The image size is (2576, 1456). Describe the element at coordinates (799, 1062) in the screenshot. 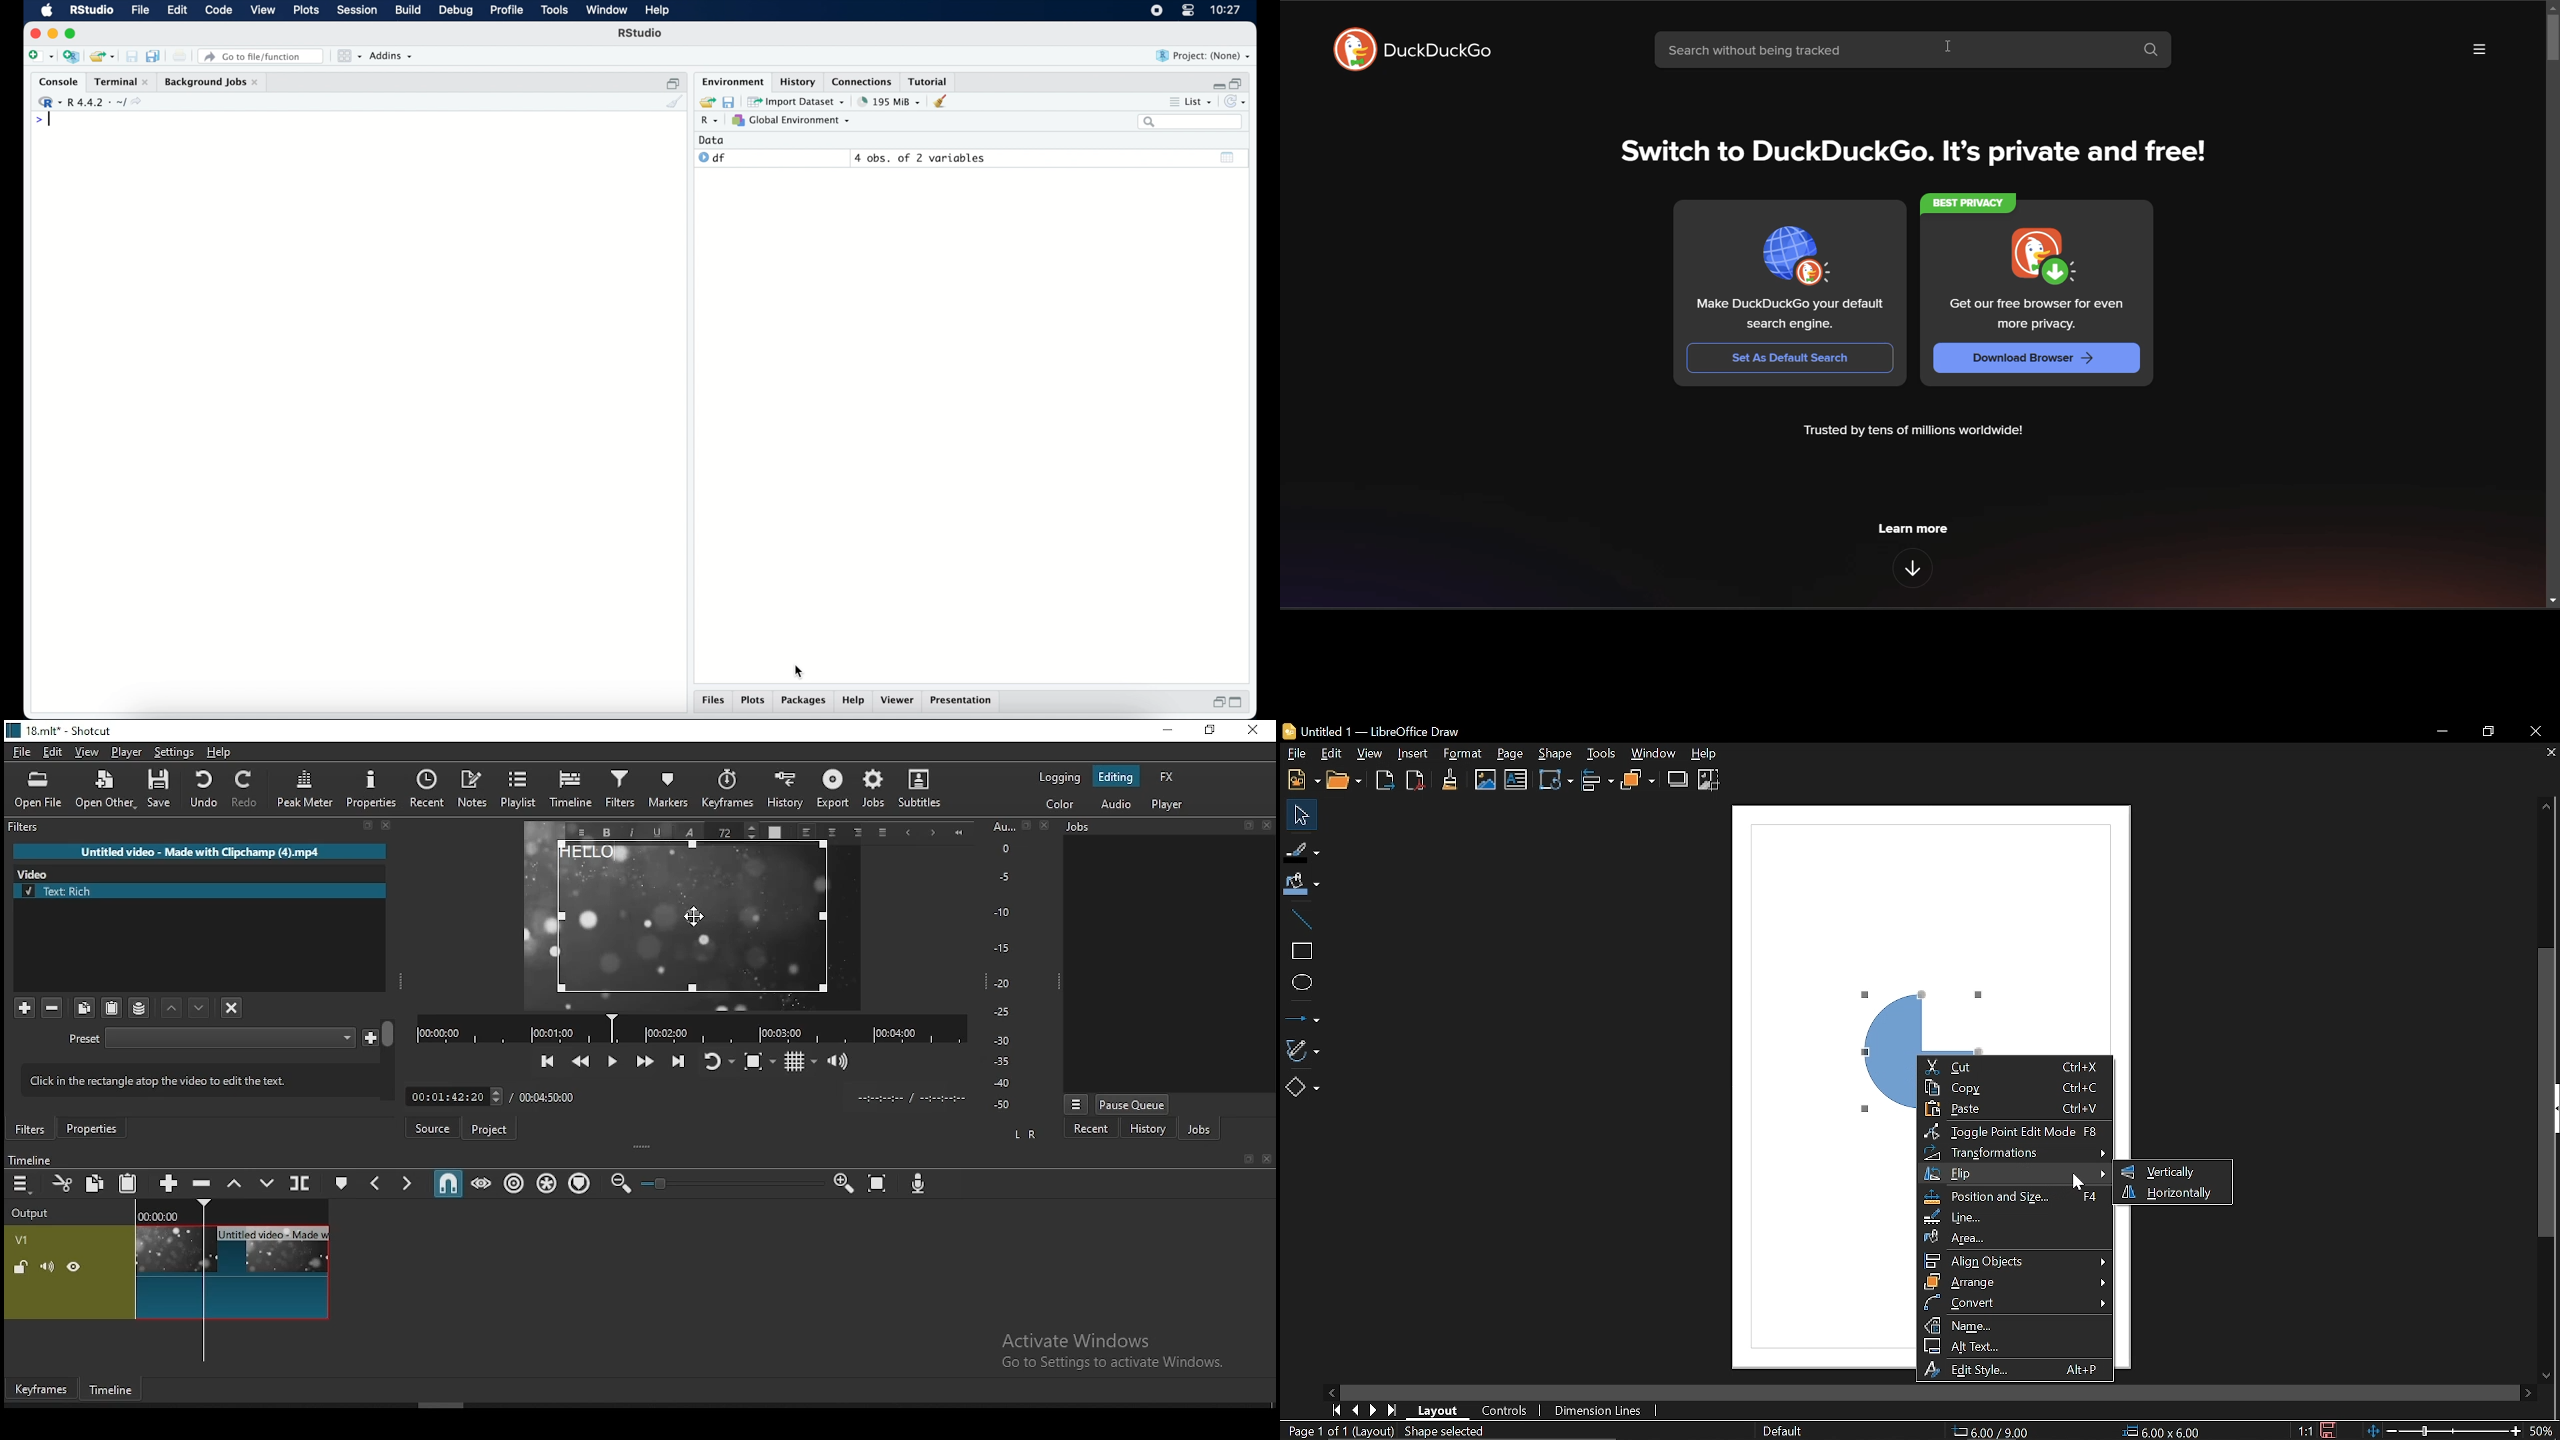

I see `toggle grids display` at that location.